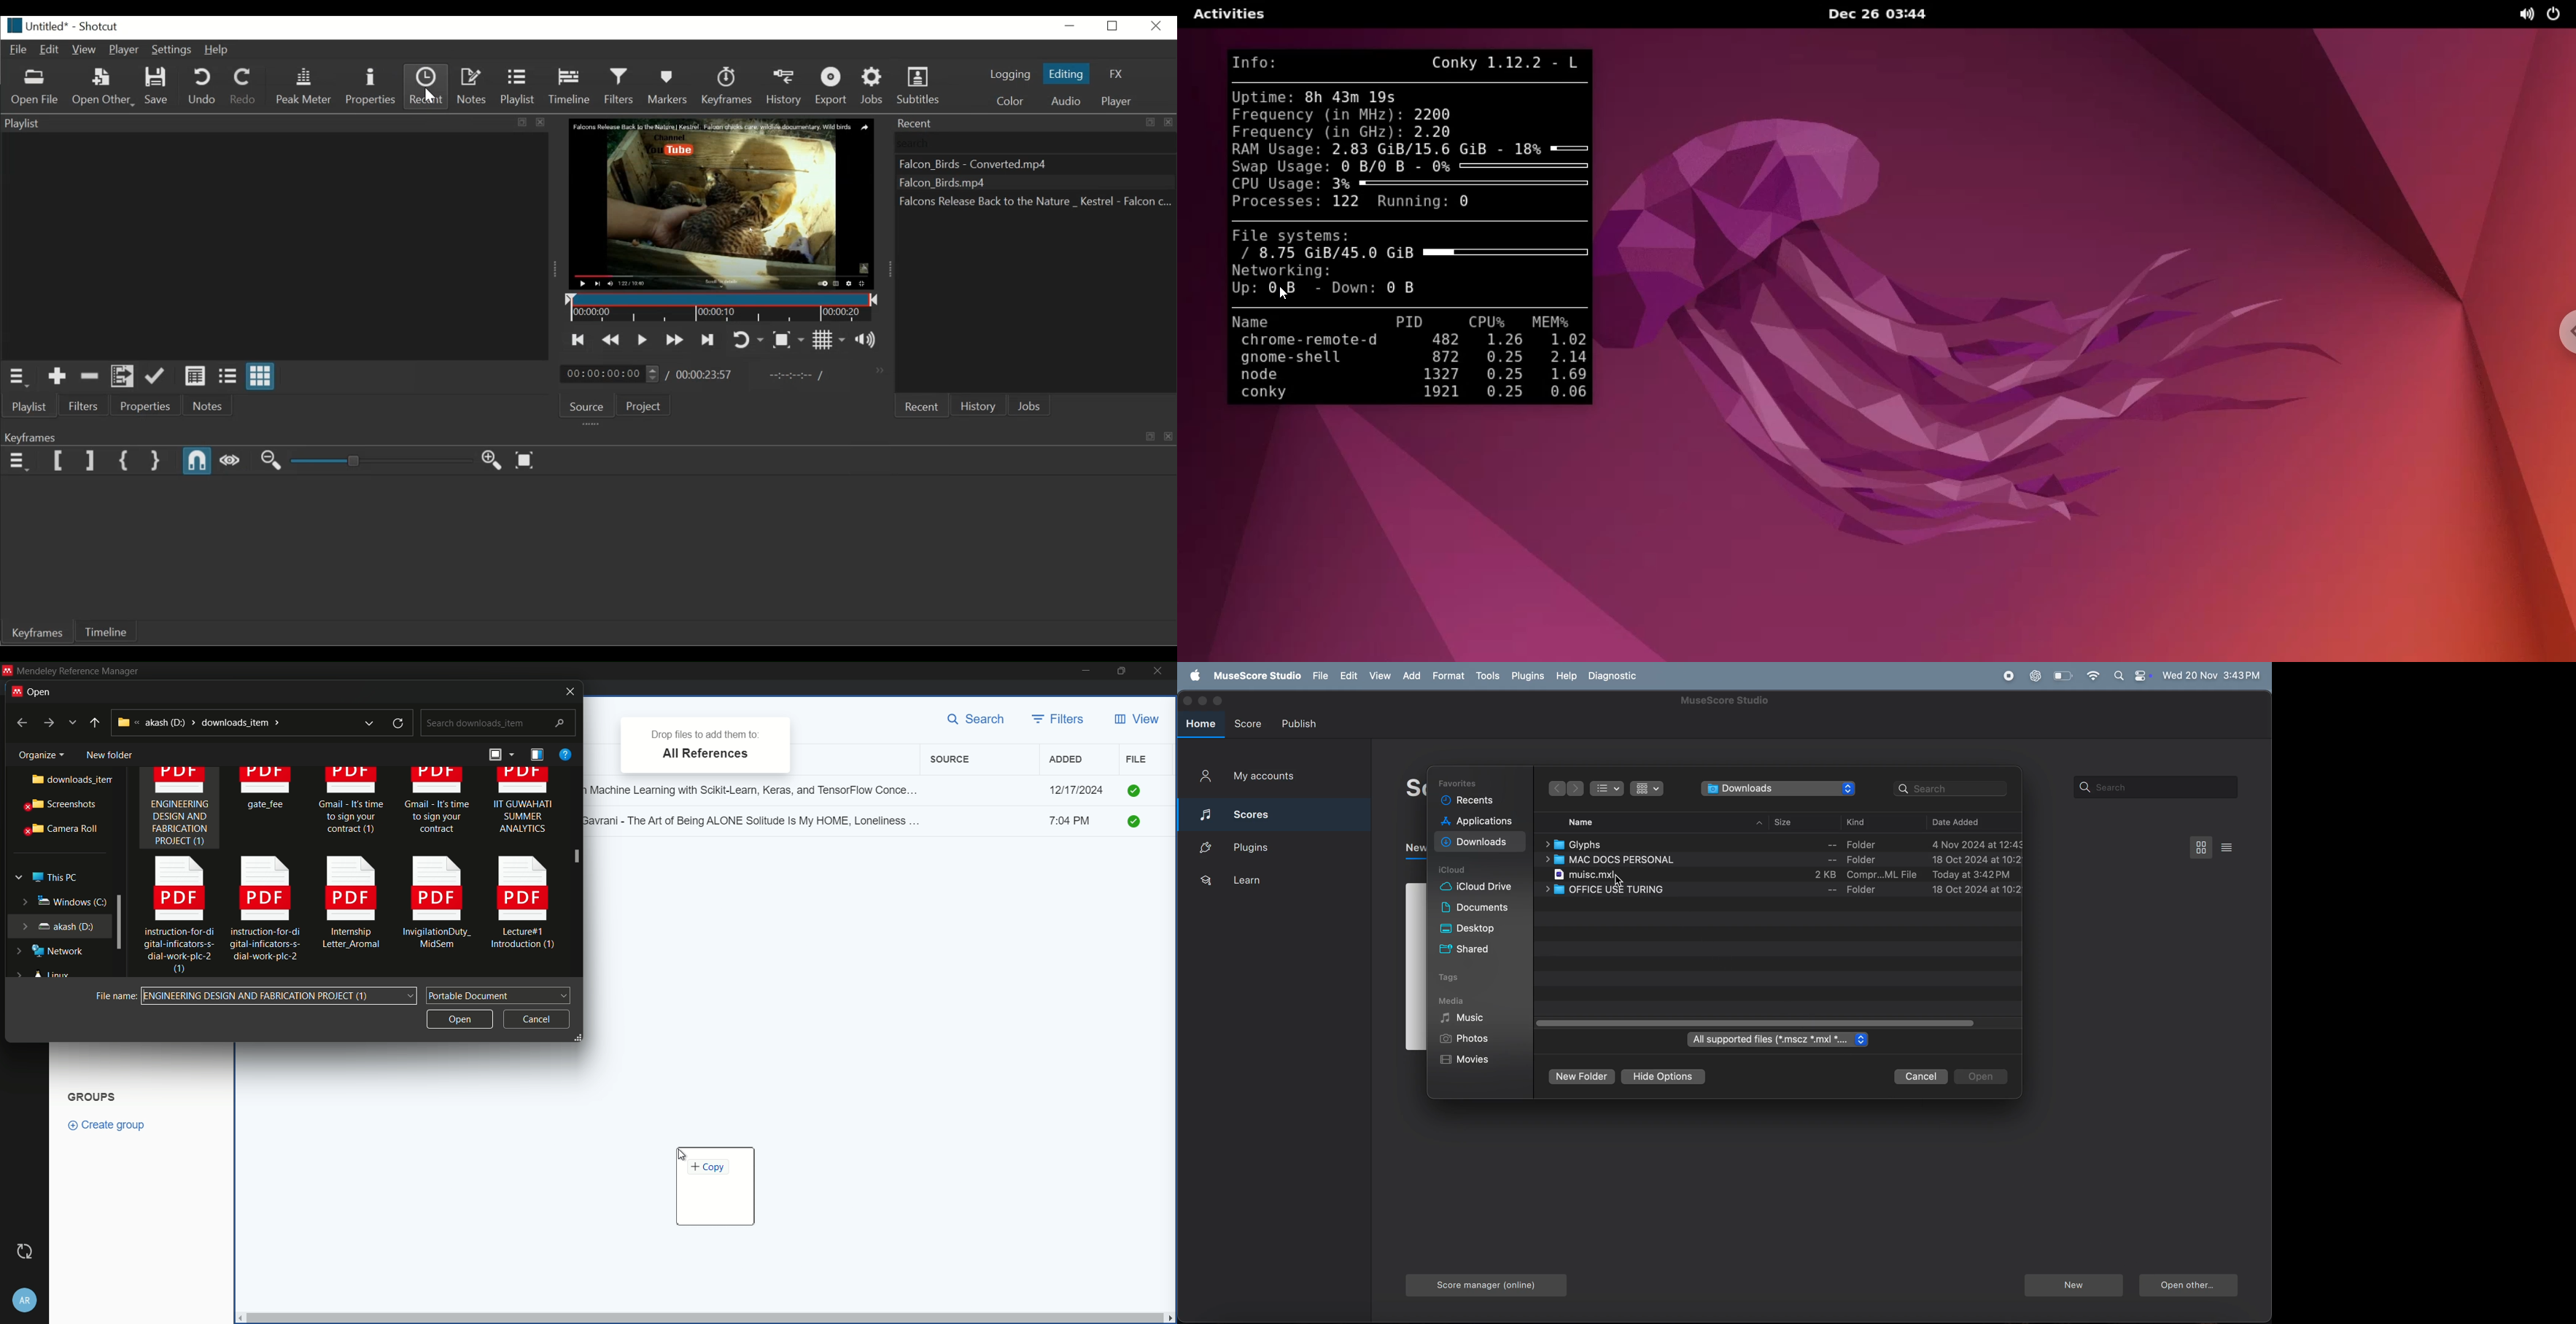  Describe the element at coordinates (641, 340) in the screenshot. I see `Toggle play or pause` at that location.